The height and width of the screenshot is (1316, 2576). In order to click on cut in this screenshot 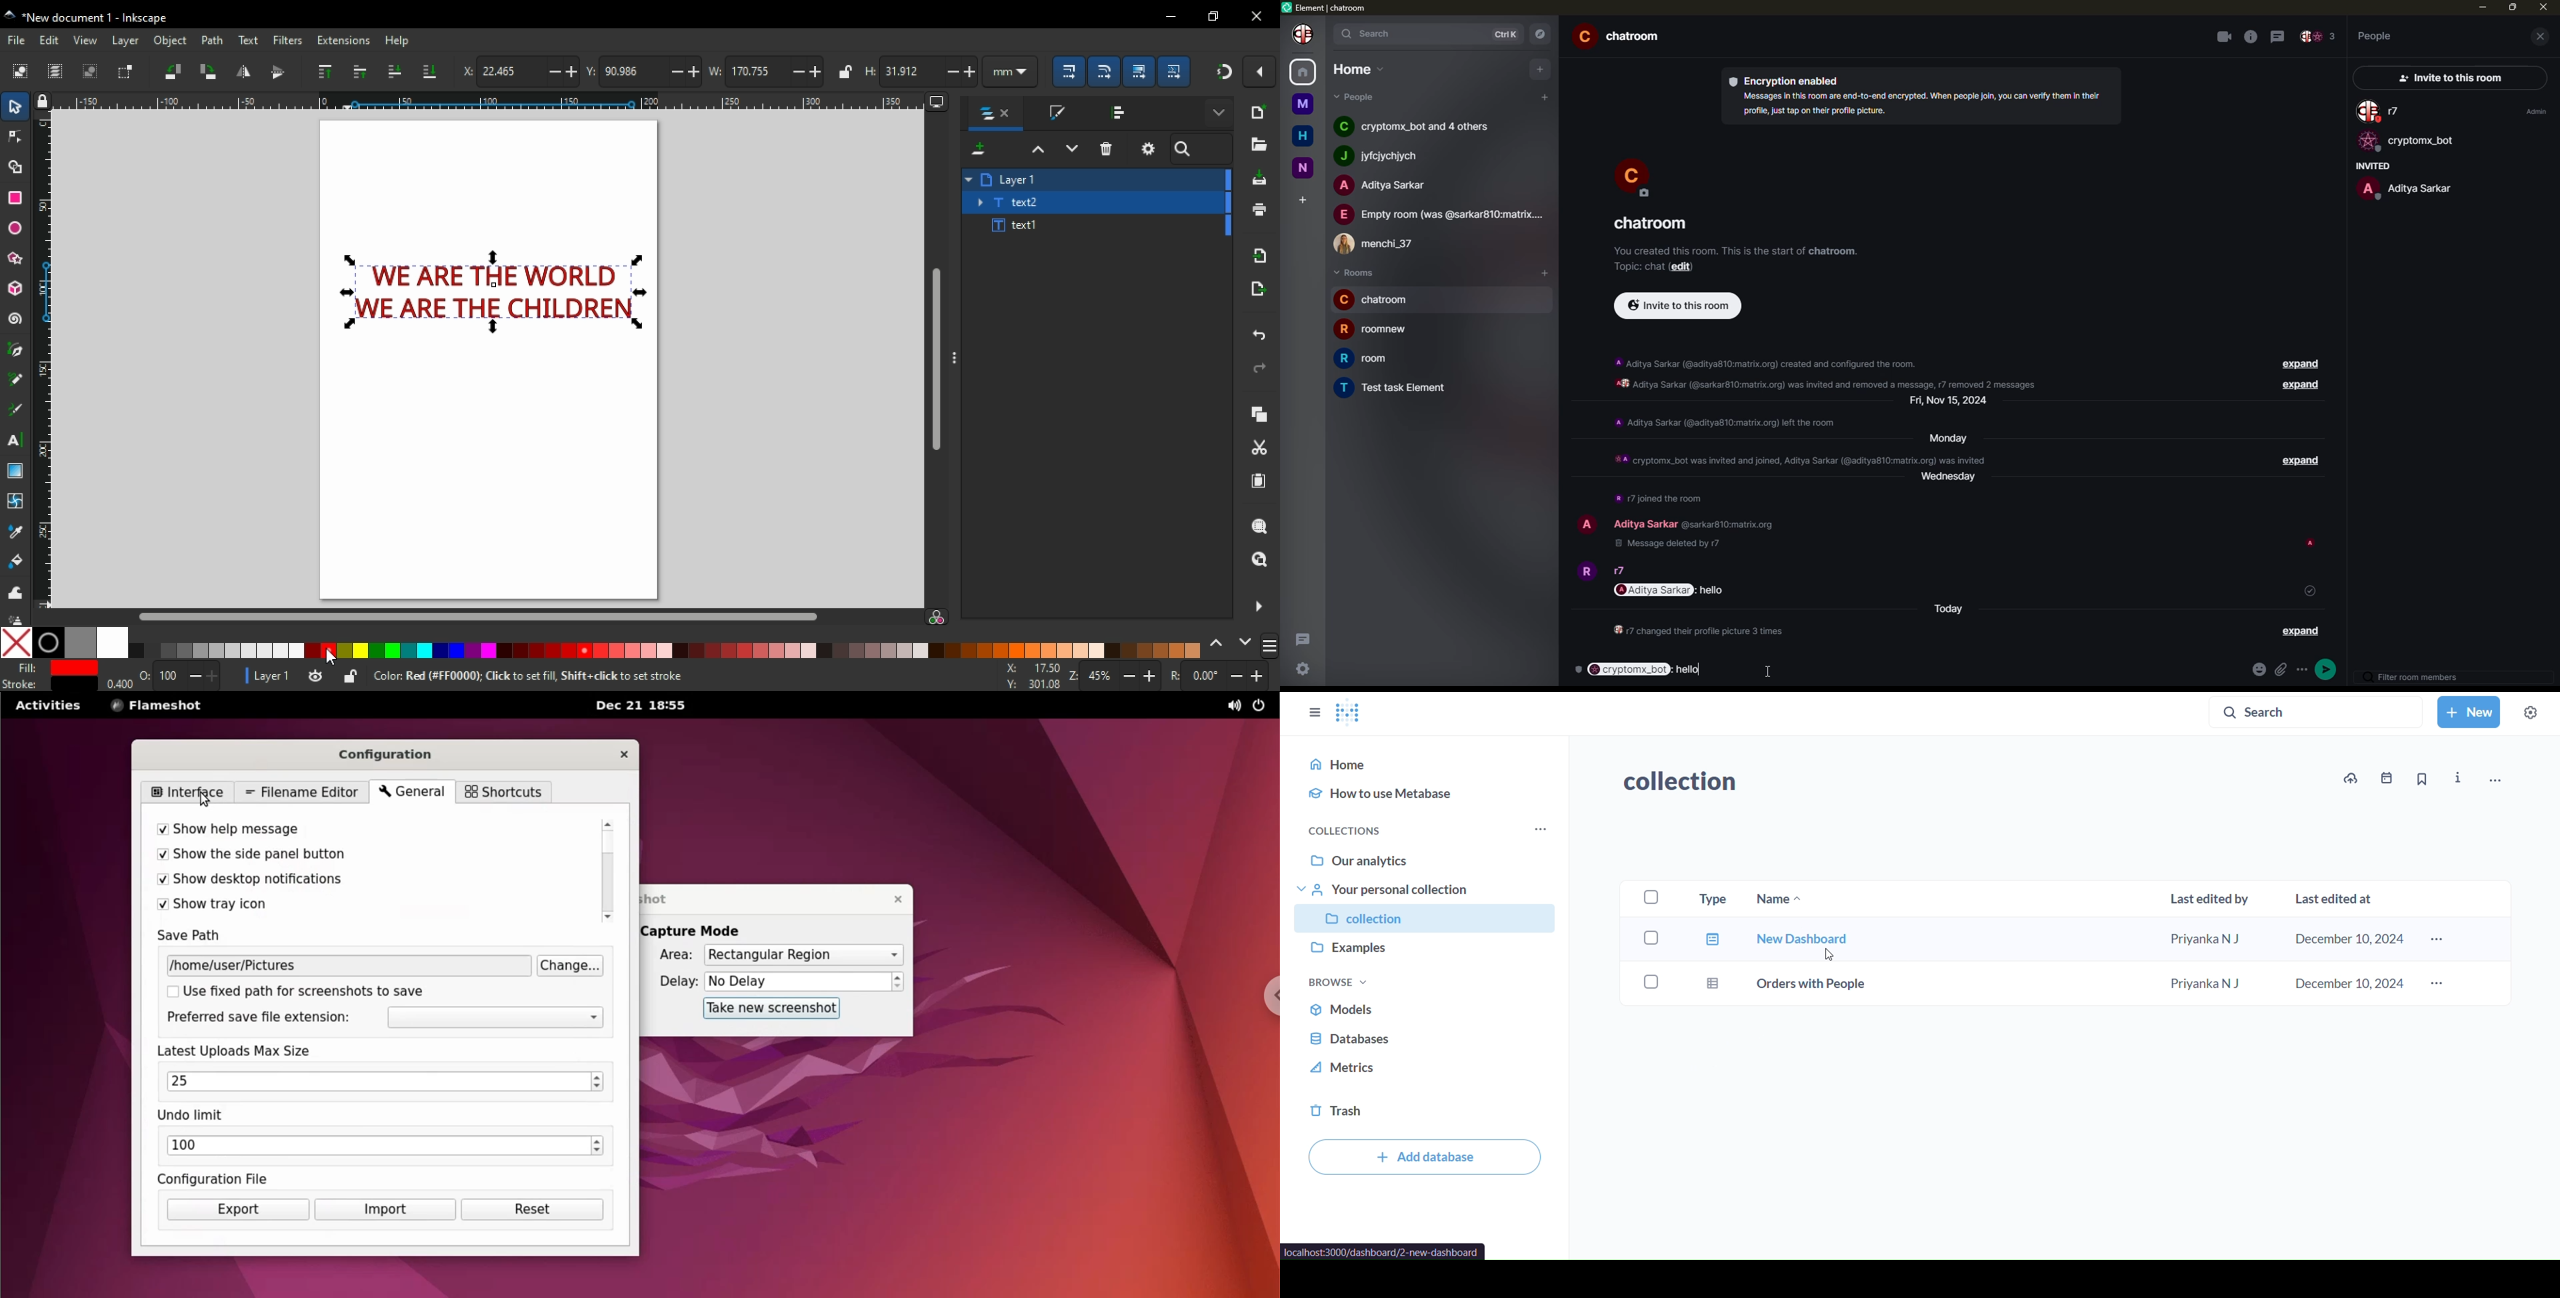, I will do `click(1262, 449)`.